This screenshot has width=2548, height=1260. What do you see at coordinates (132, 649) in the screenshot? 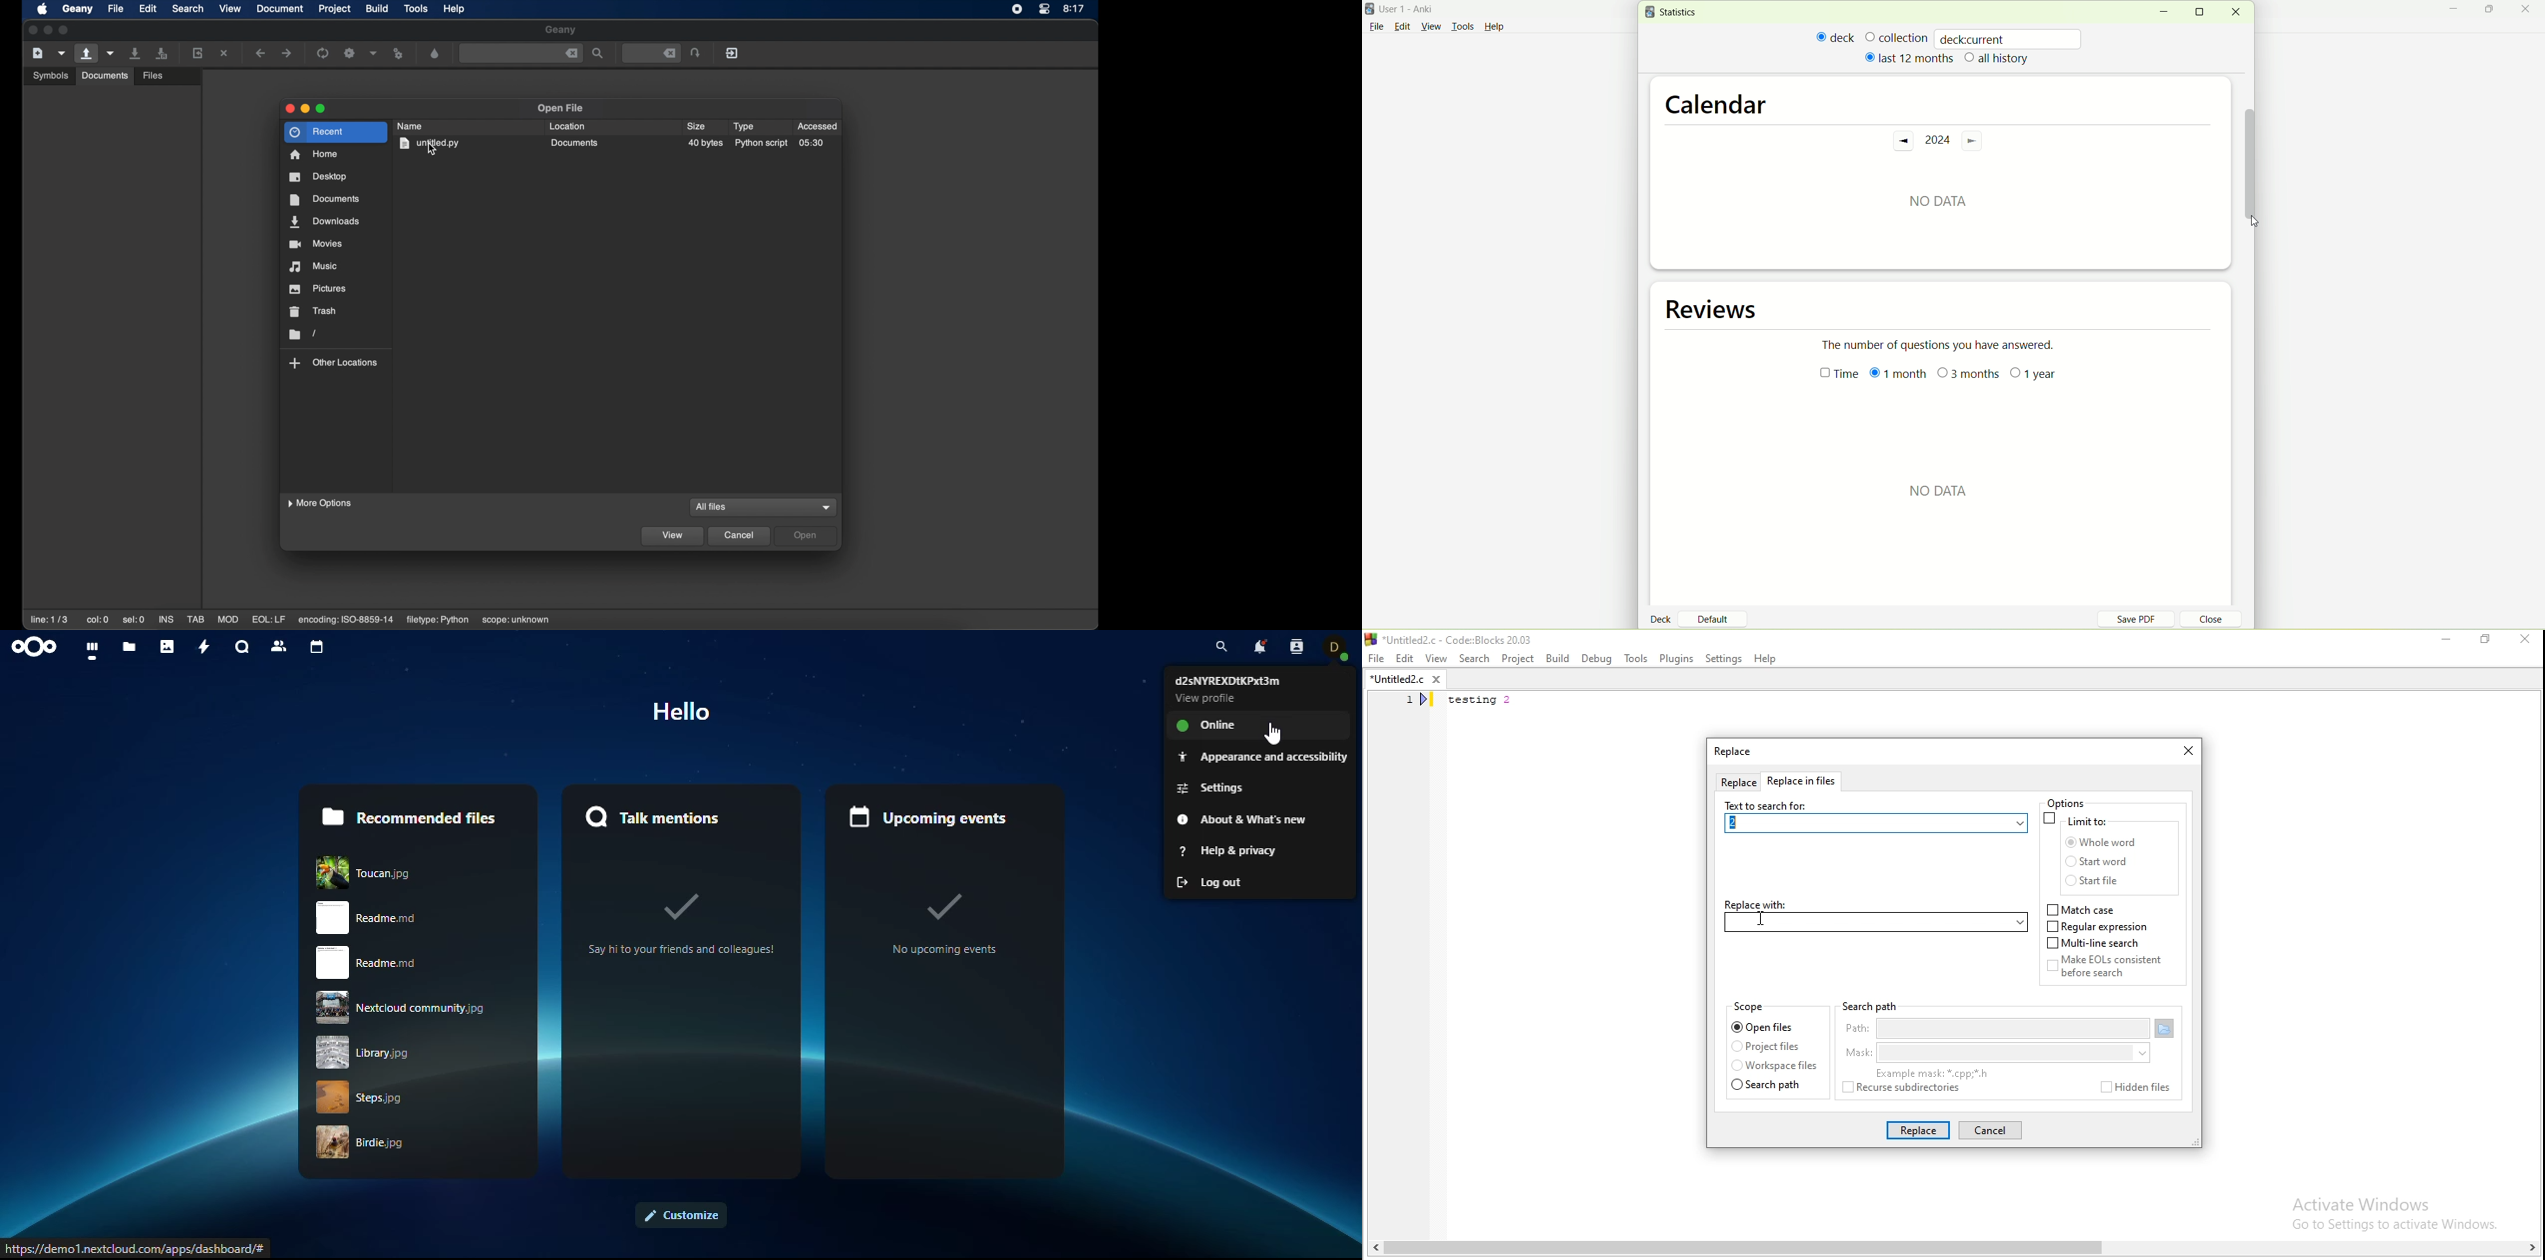
I see `files` at bounding box center [132, 649].